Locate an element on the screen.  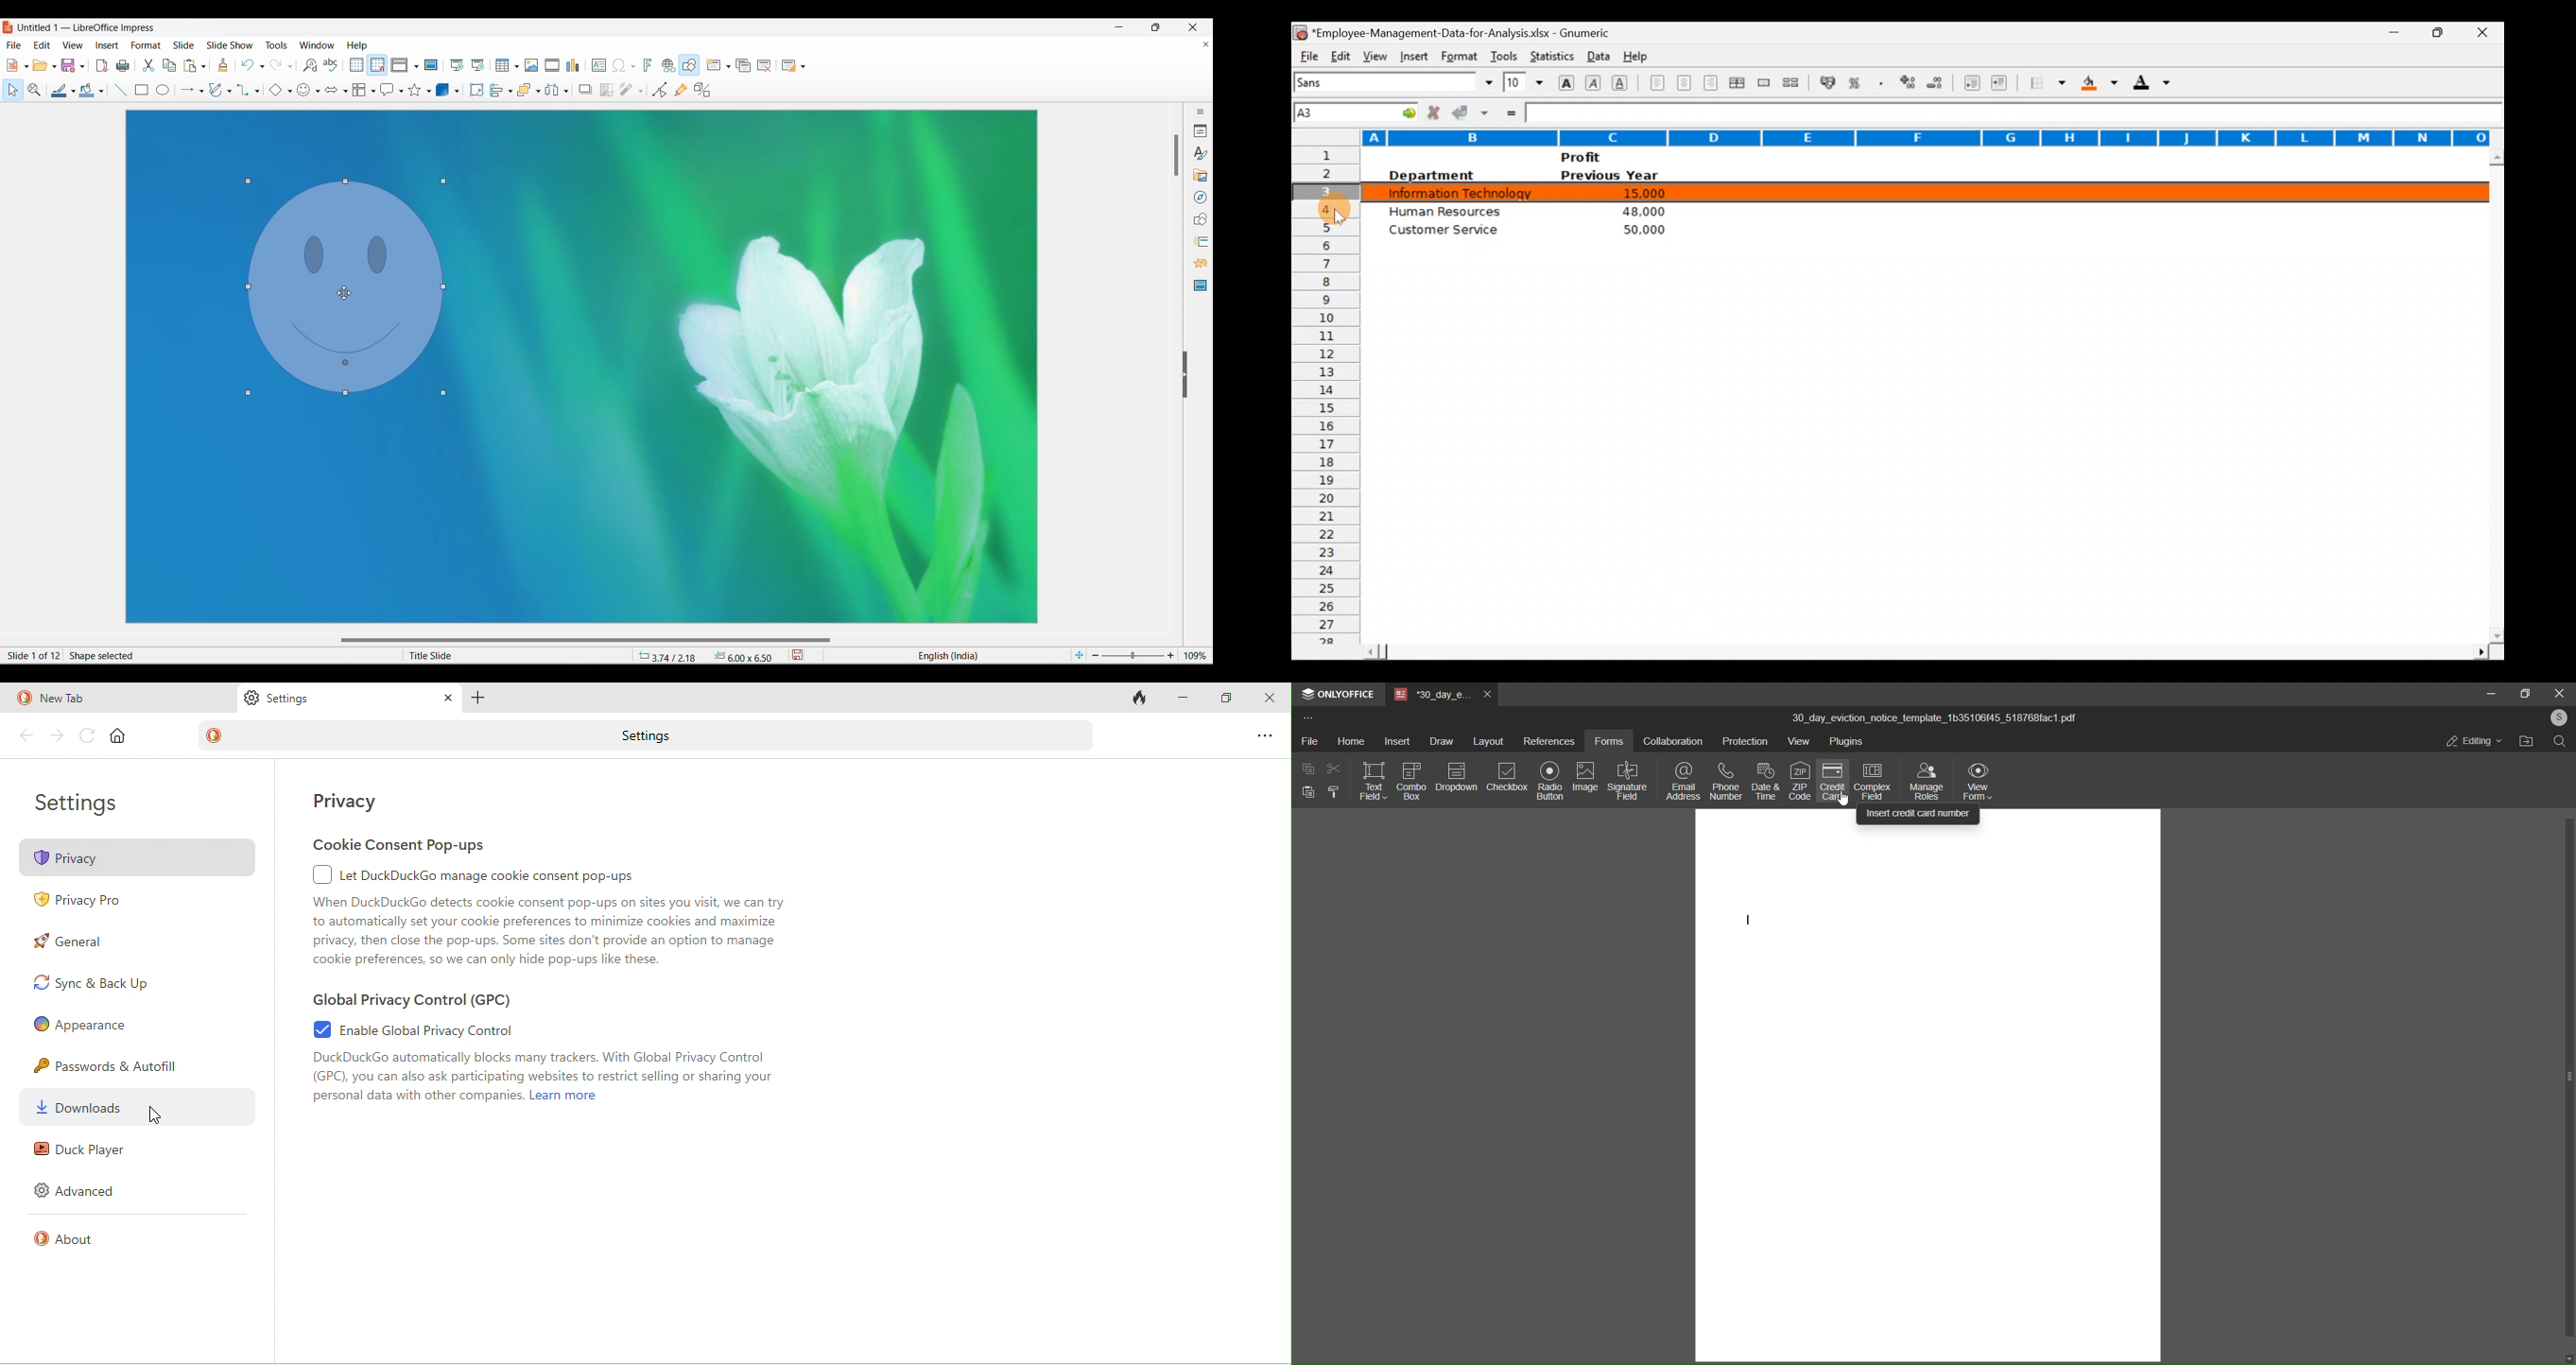
Background is located at coordinates (2099, 87).